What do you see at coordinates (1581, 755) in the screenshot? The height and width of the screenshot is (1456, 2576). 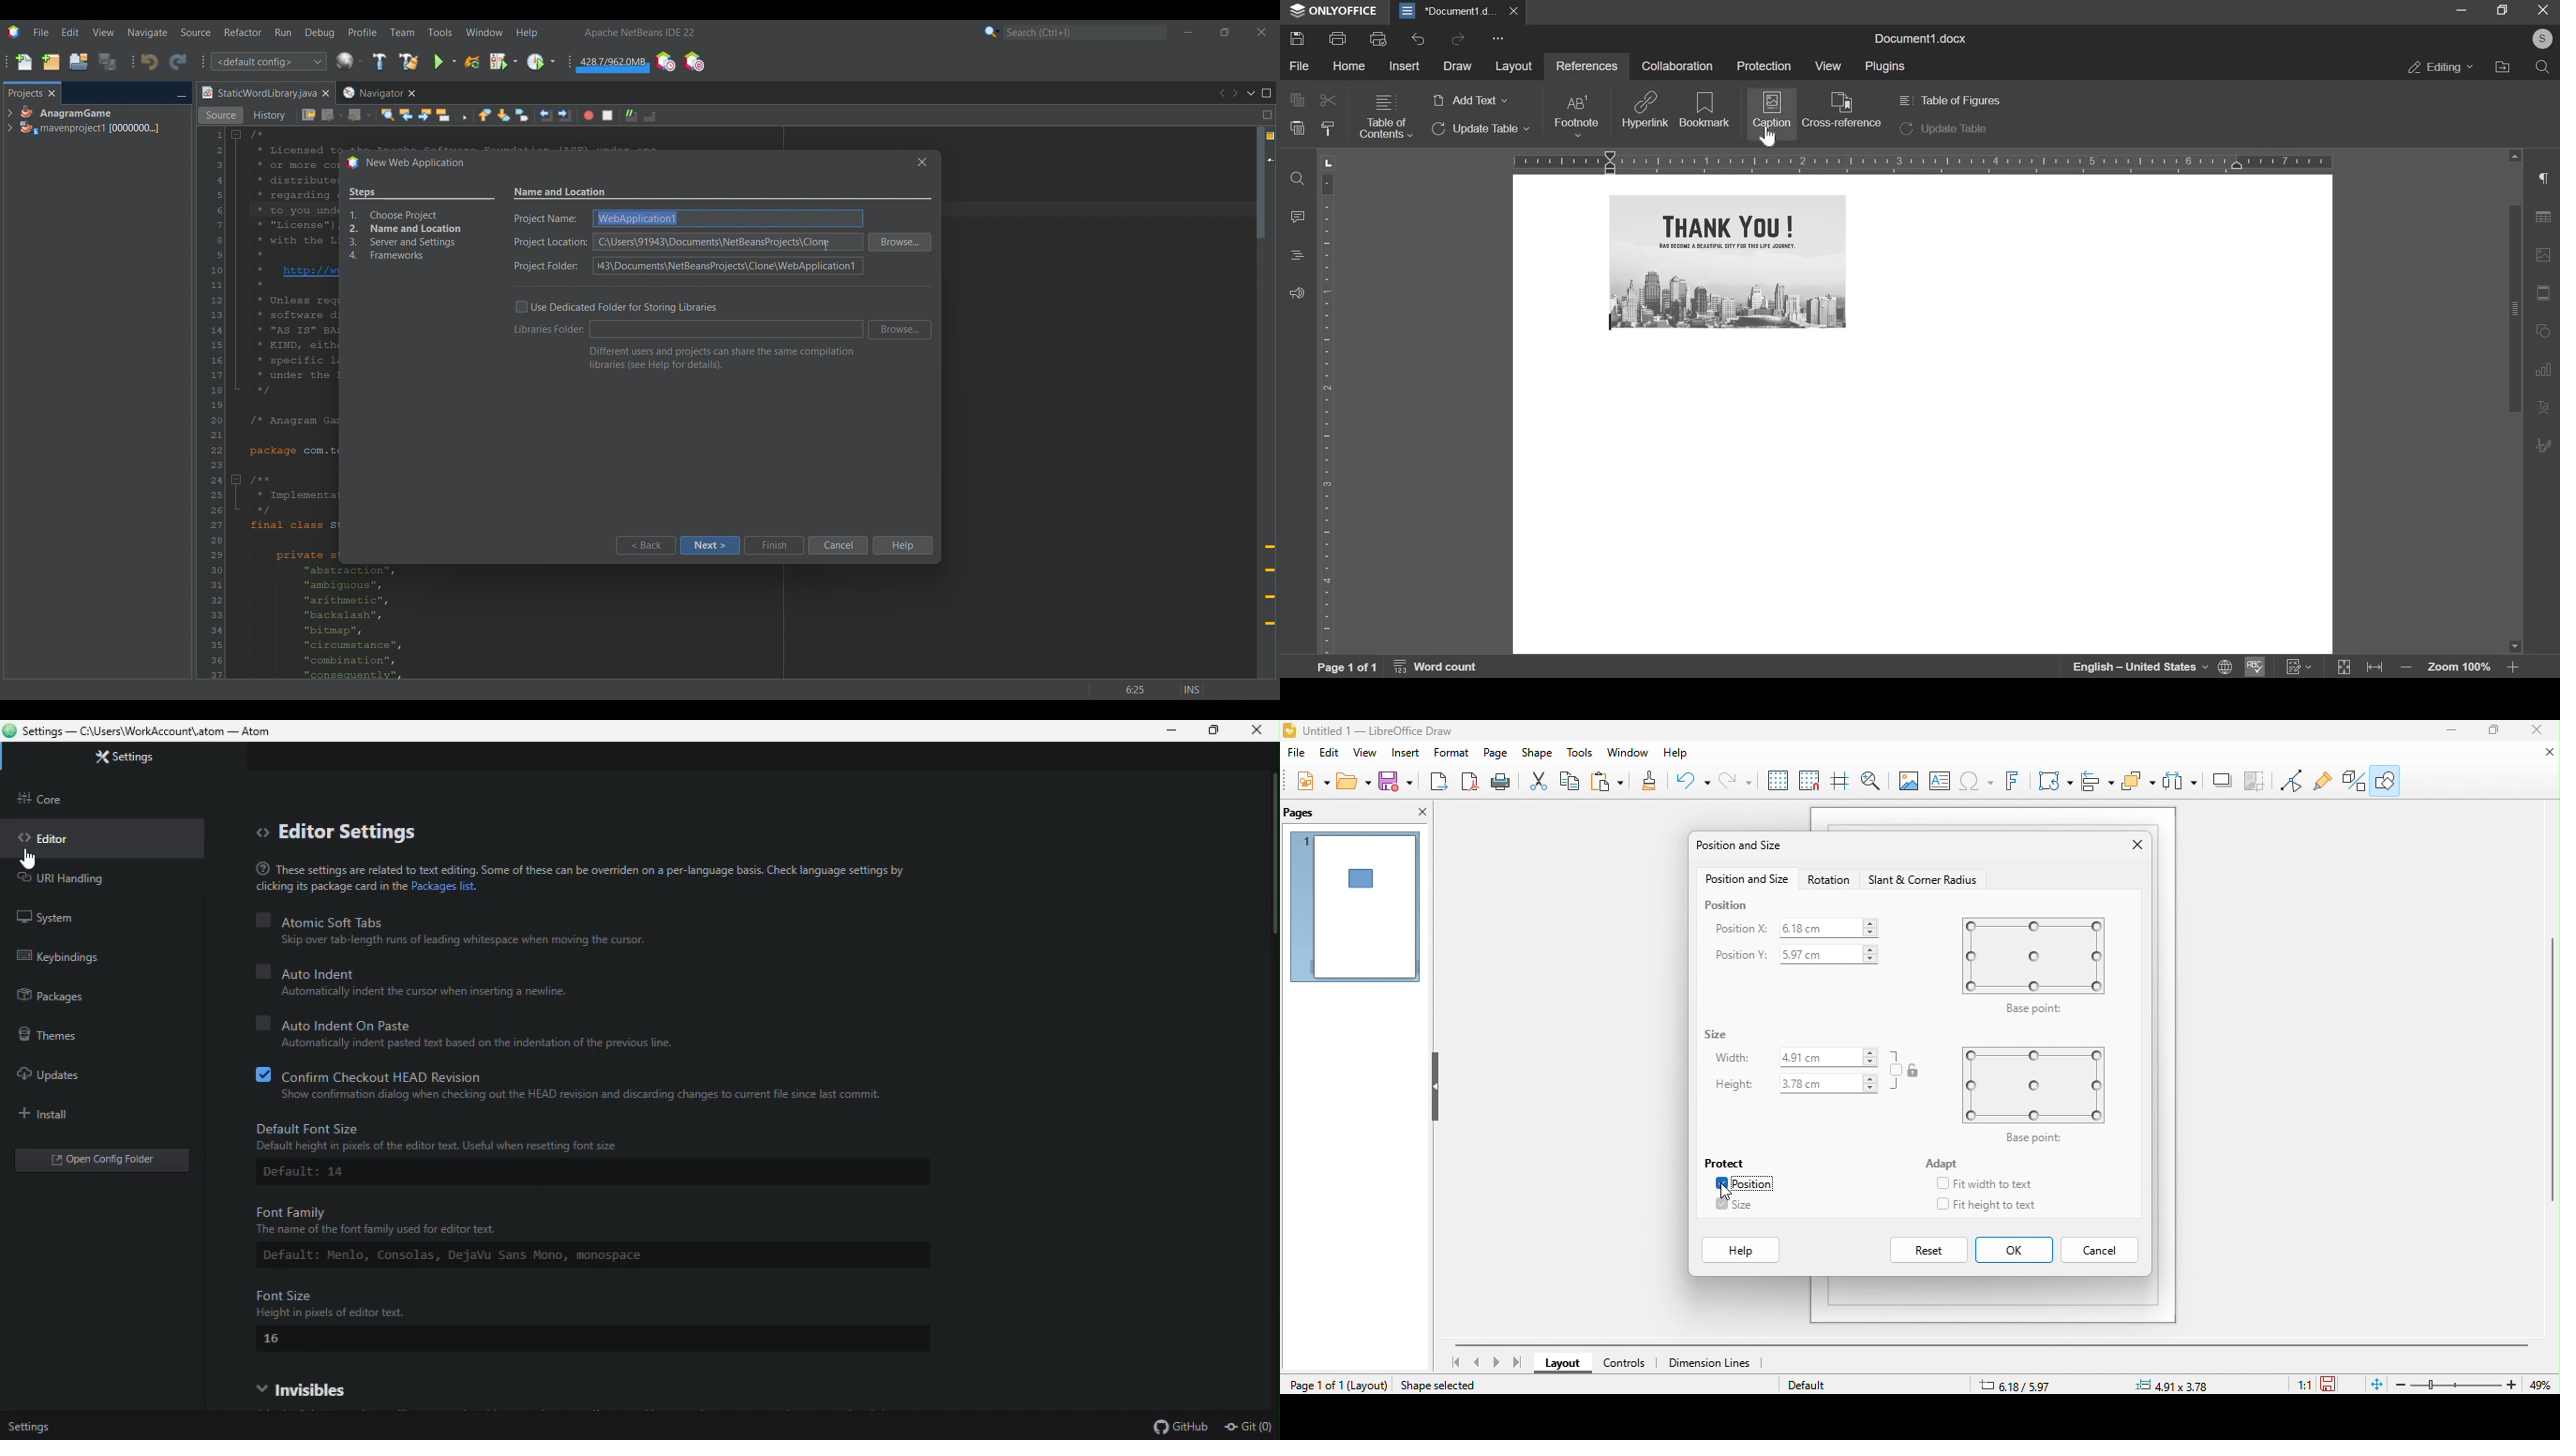 I see `tools` at bounding box center [1581, 755].